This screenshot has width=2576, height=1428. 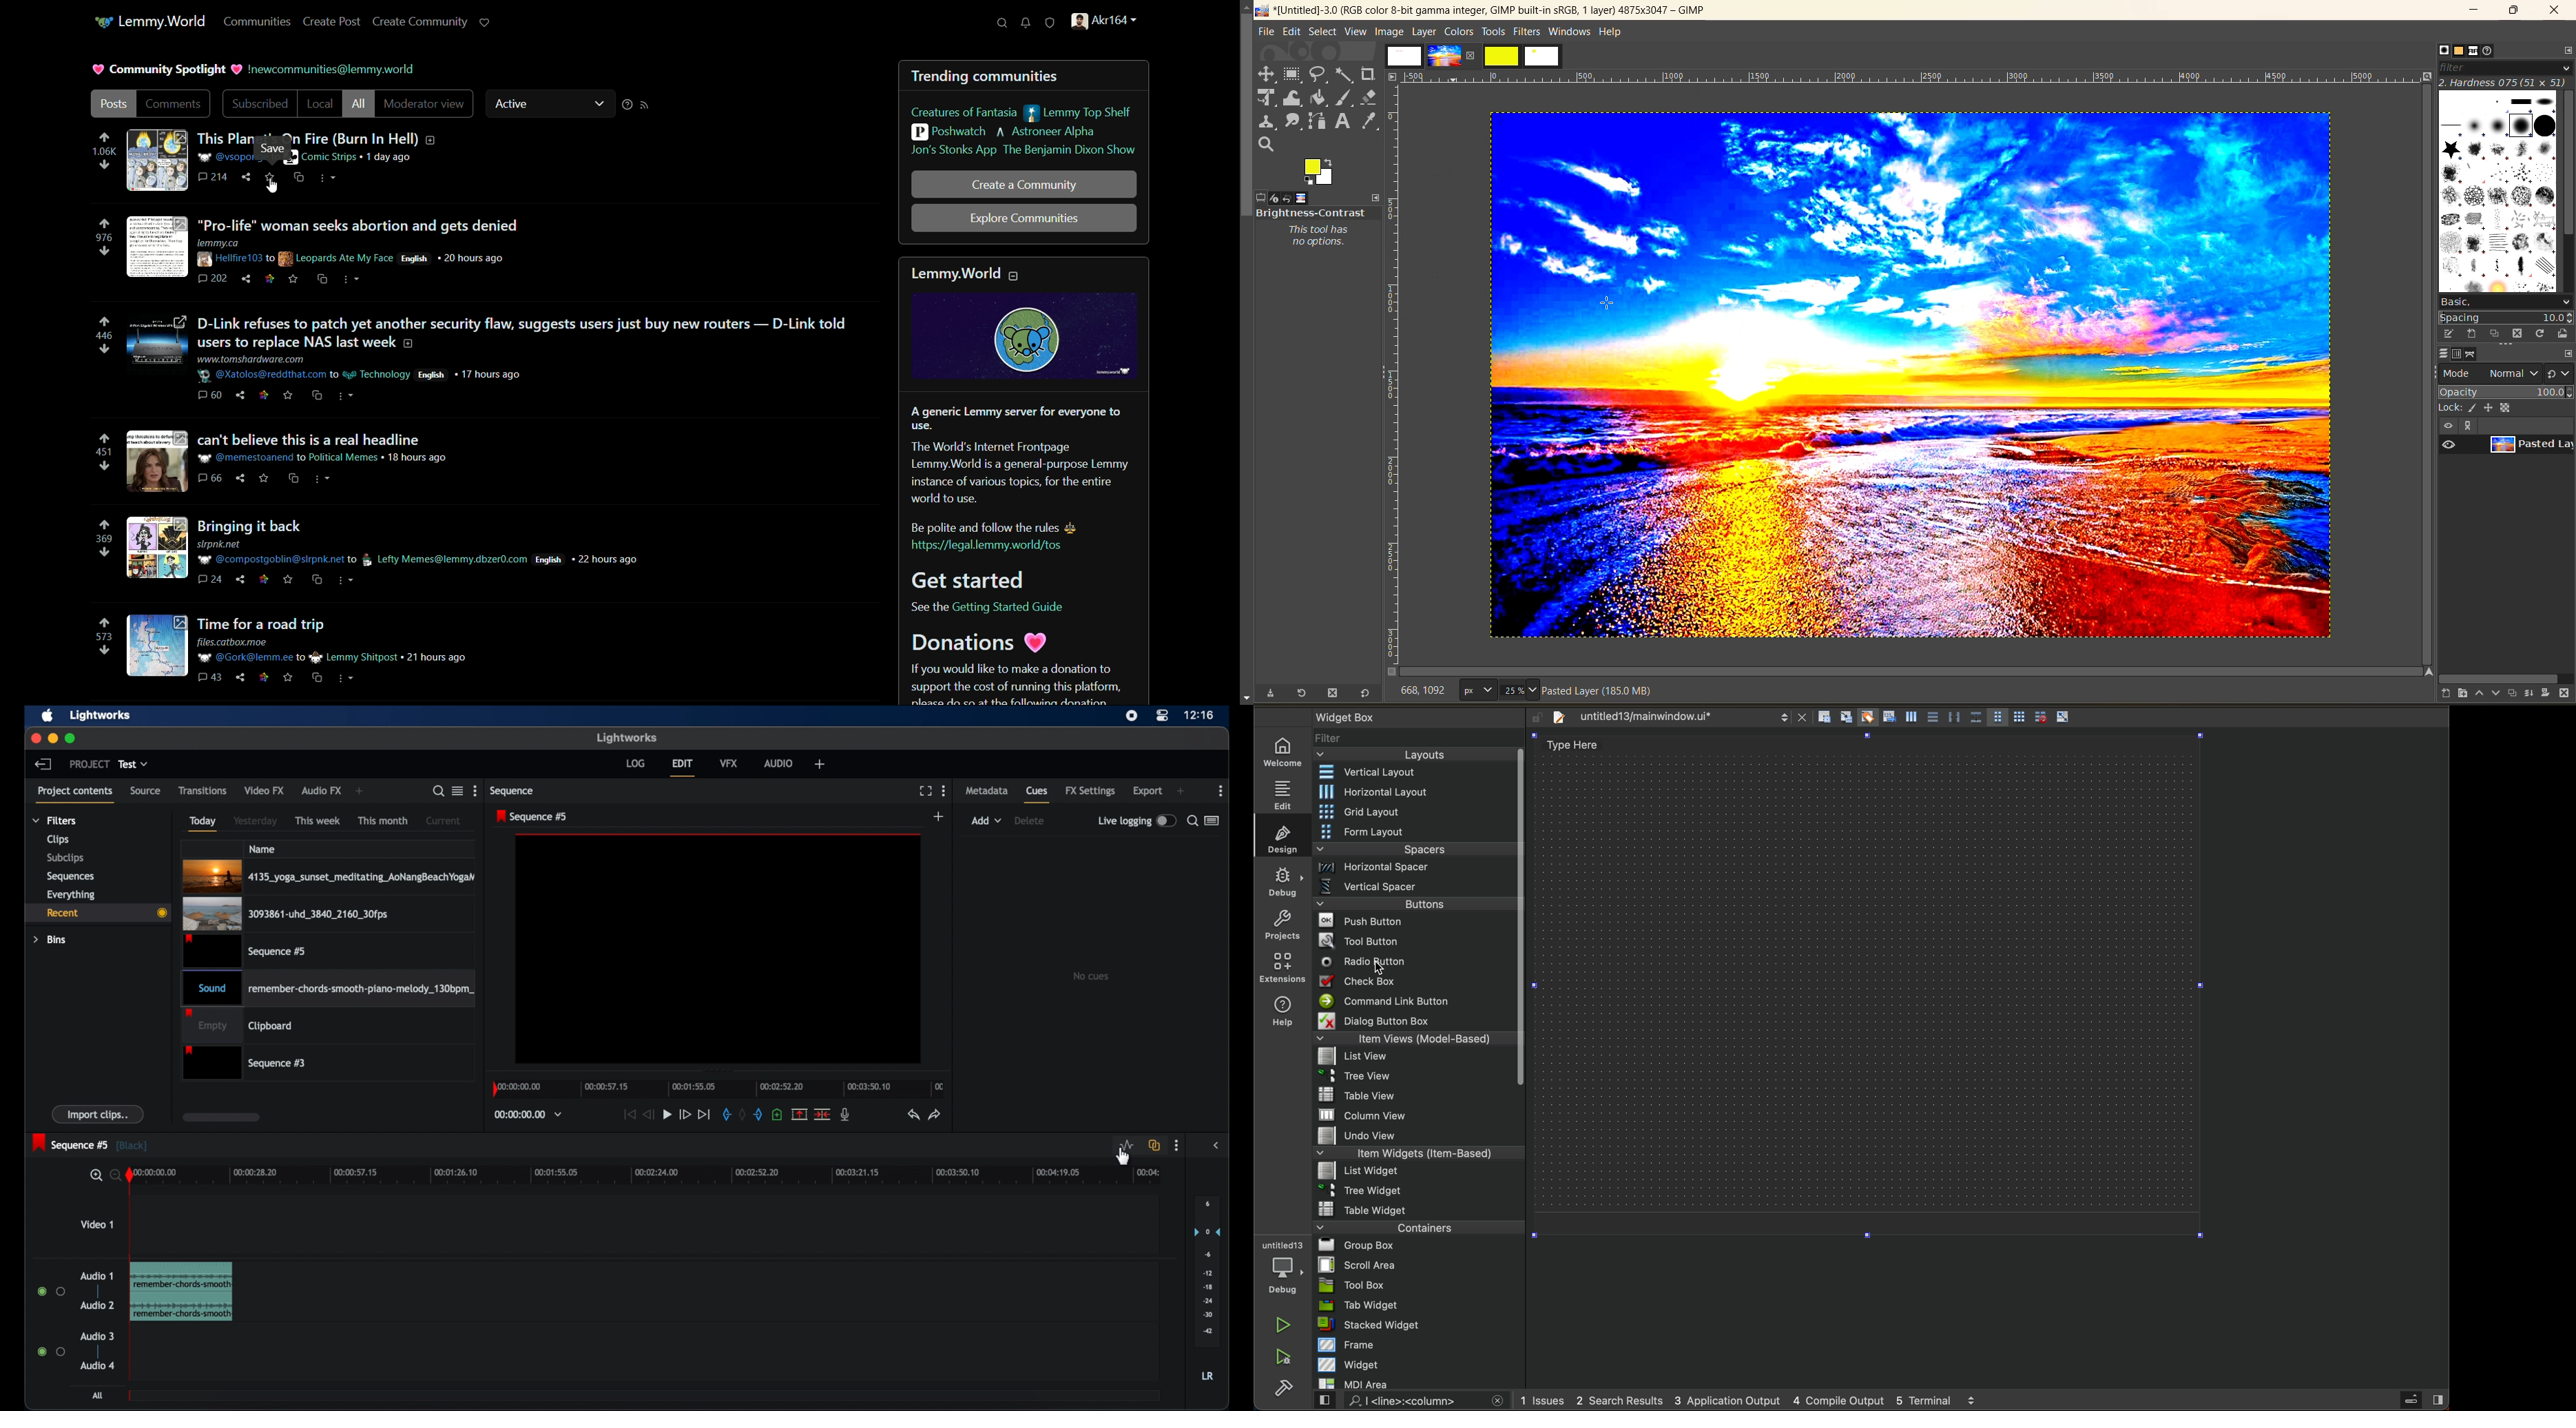 I want to click on colors, so click(x=1460, y=31).